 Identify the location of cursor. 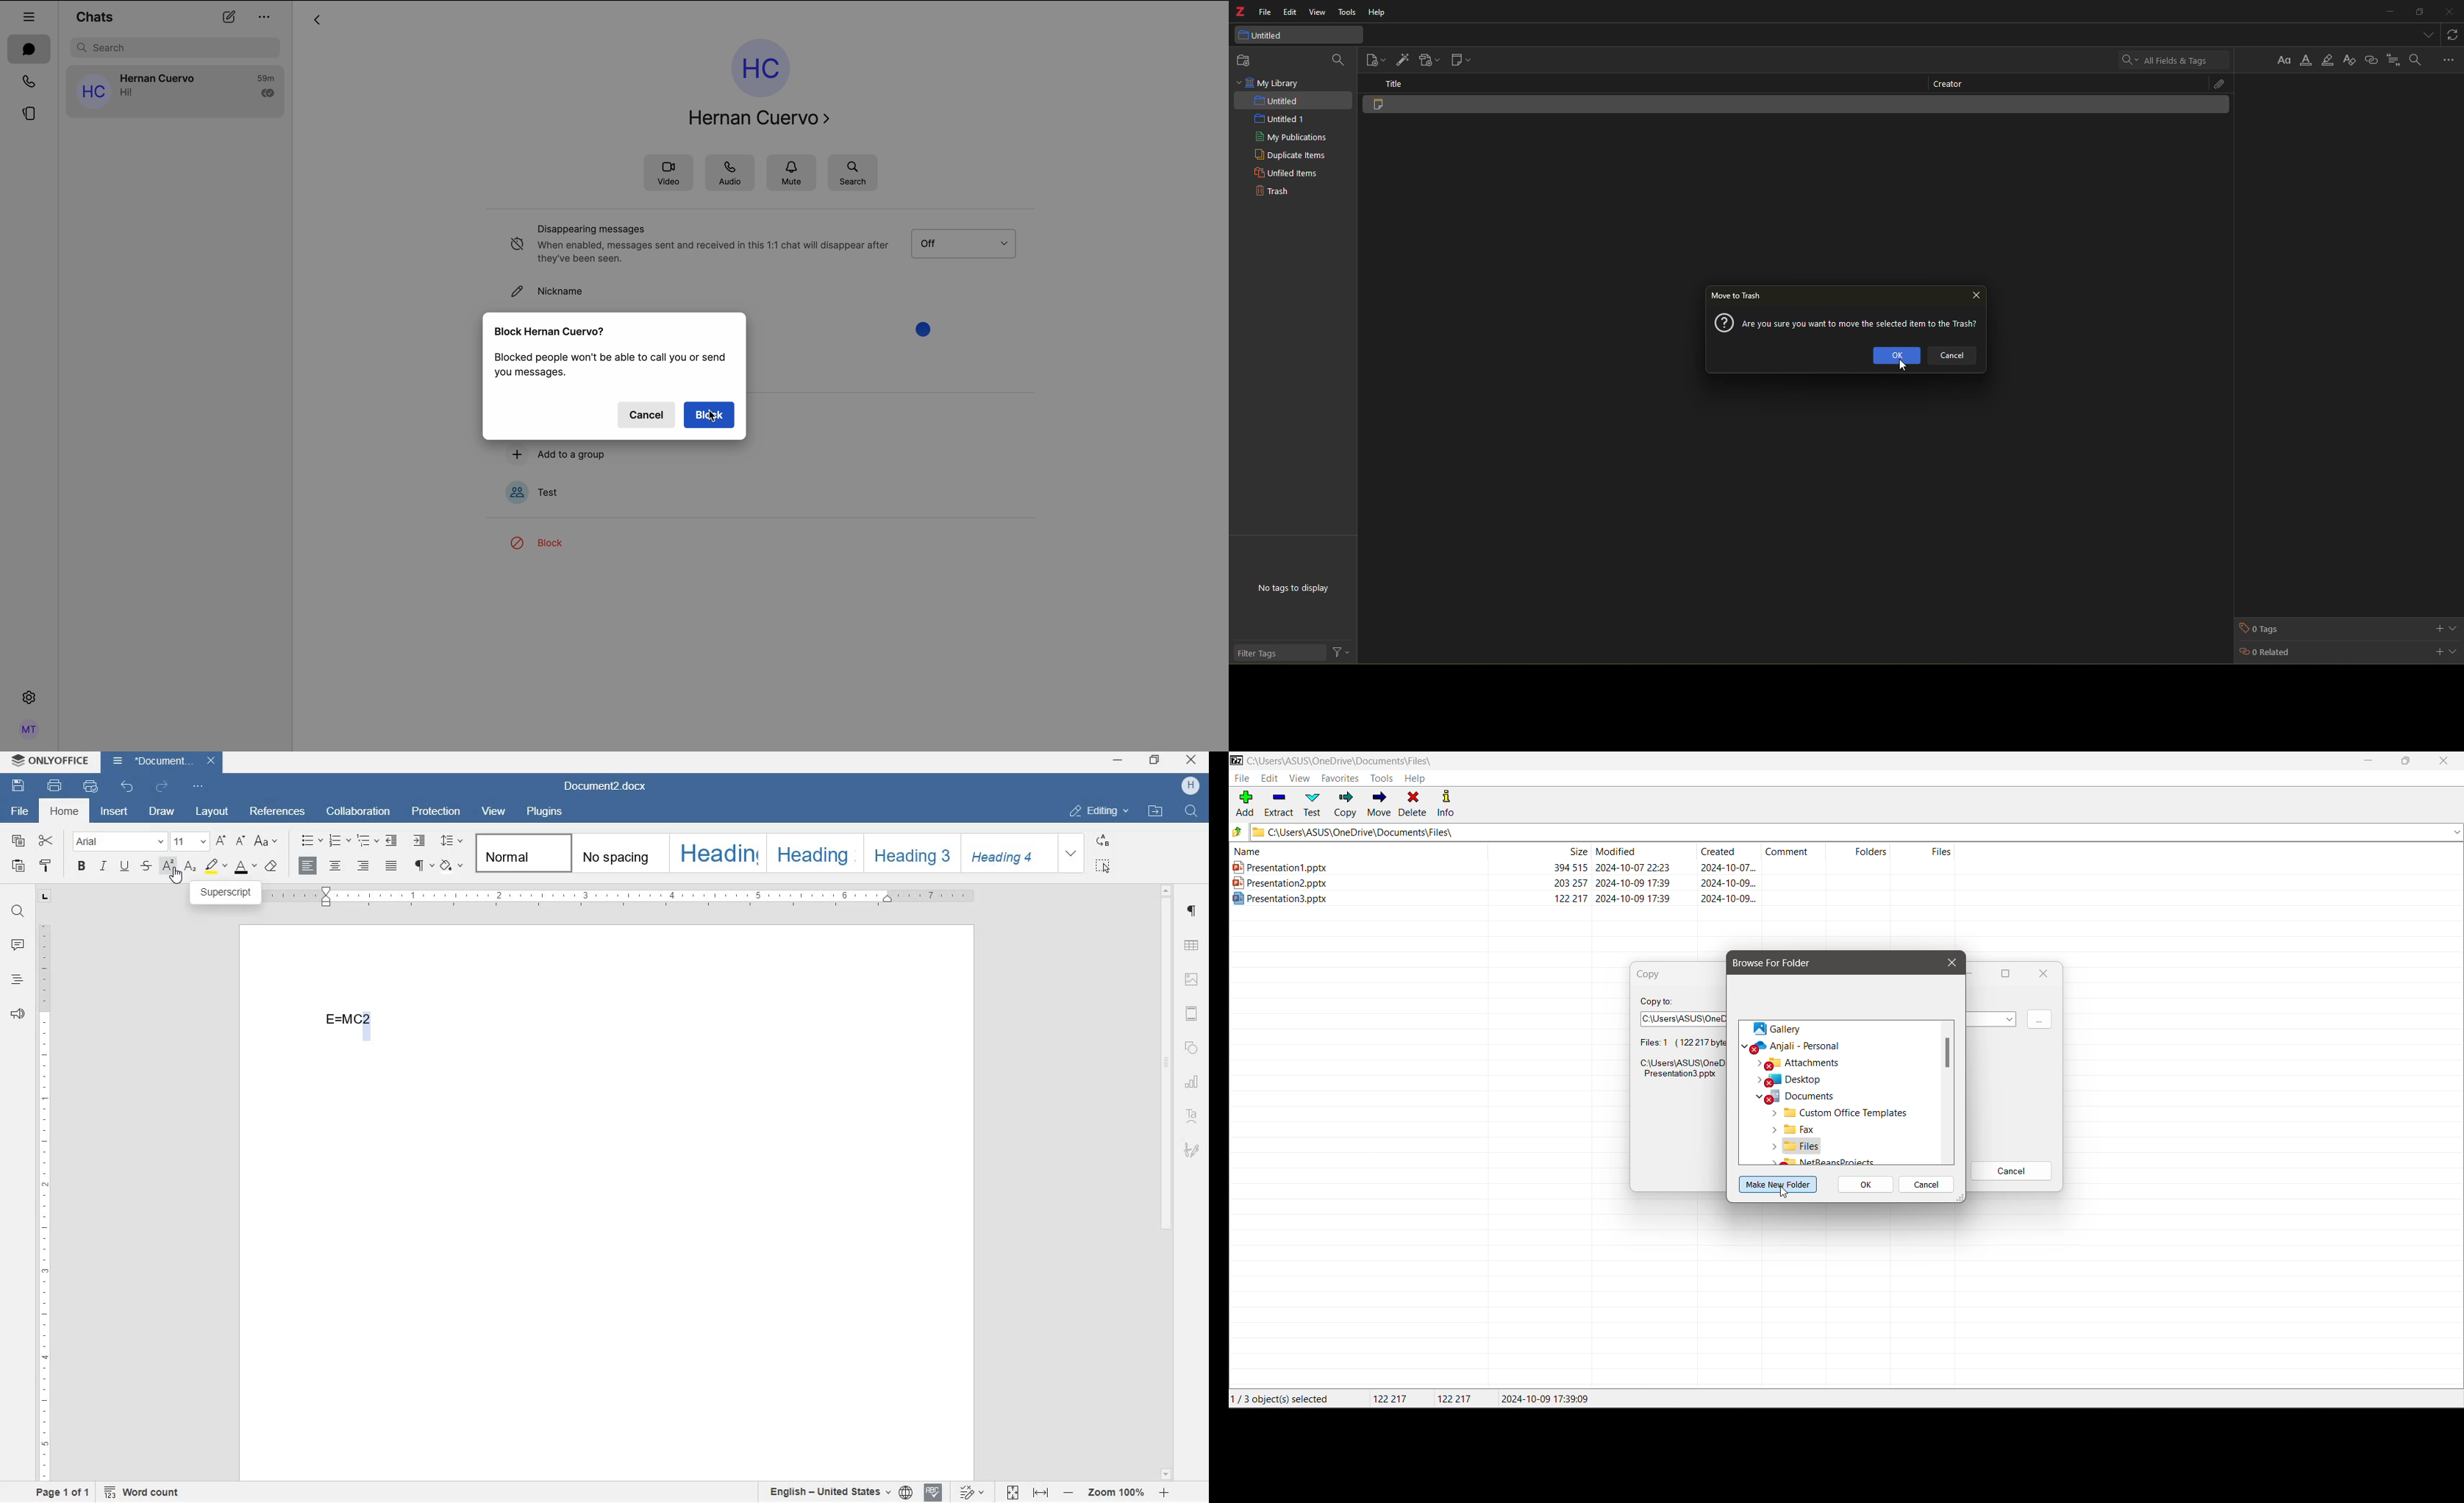
(1787, 1195).